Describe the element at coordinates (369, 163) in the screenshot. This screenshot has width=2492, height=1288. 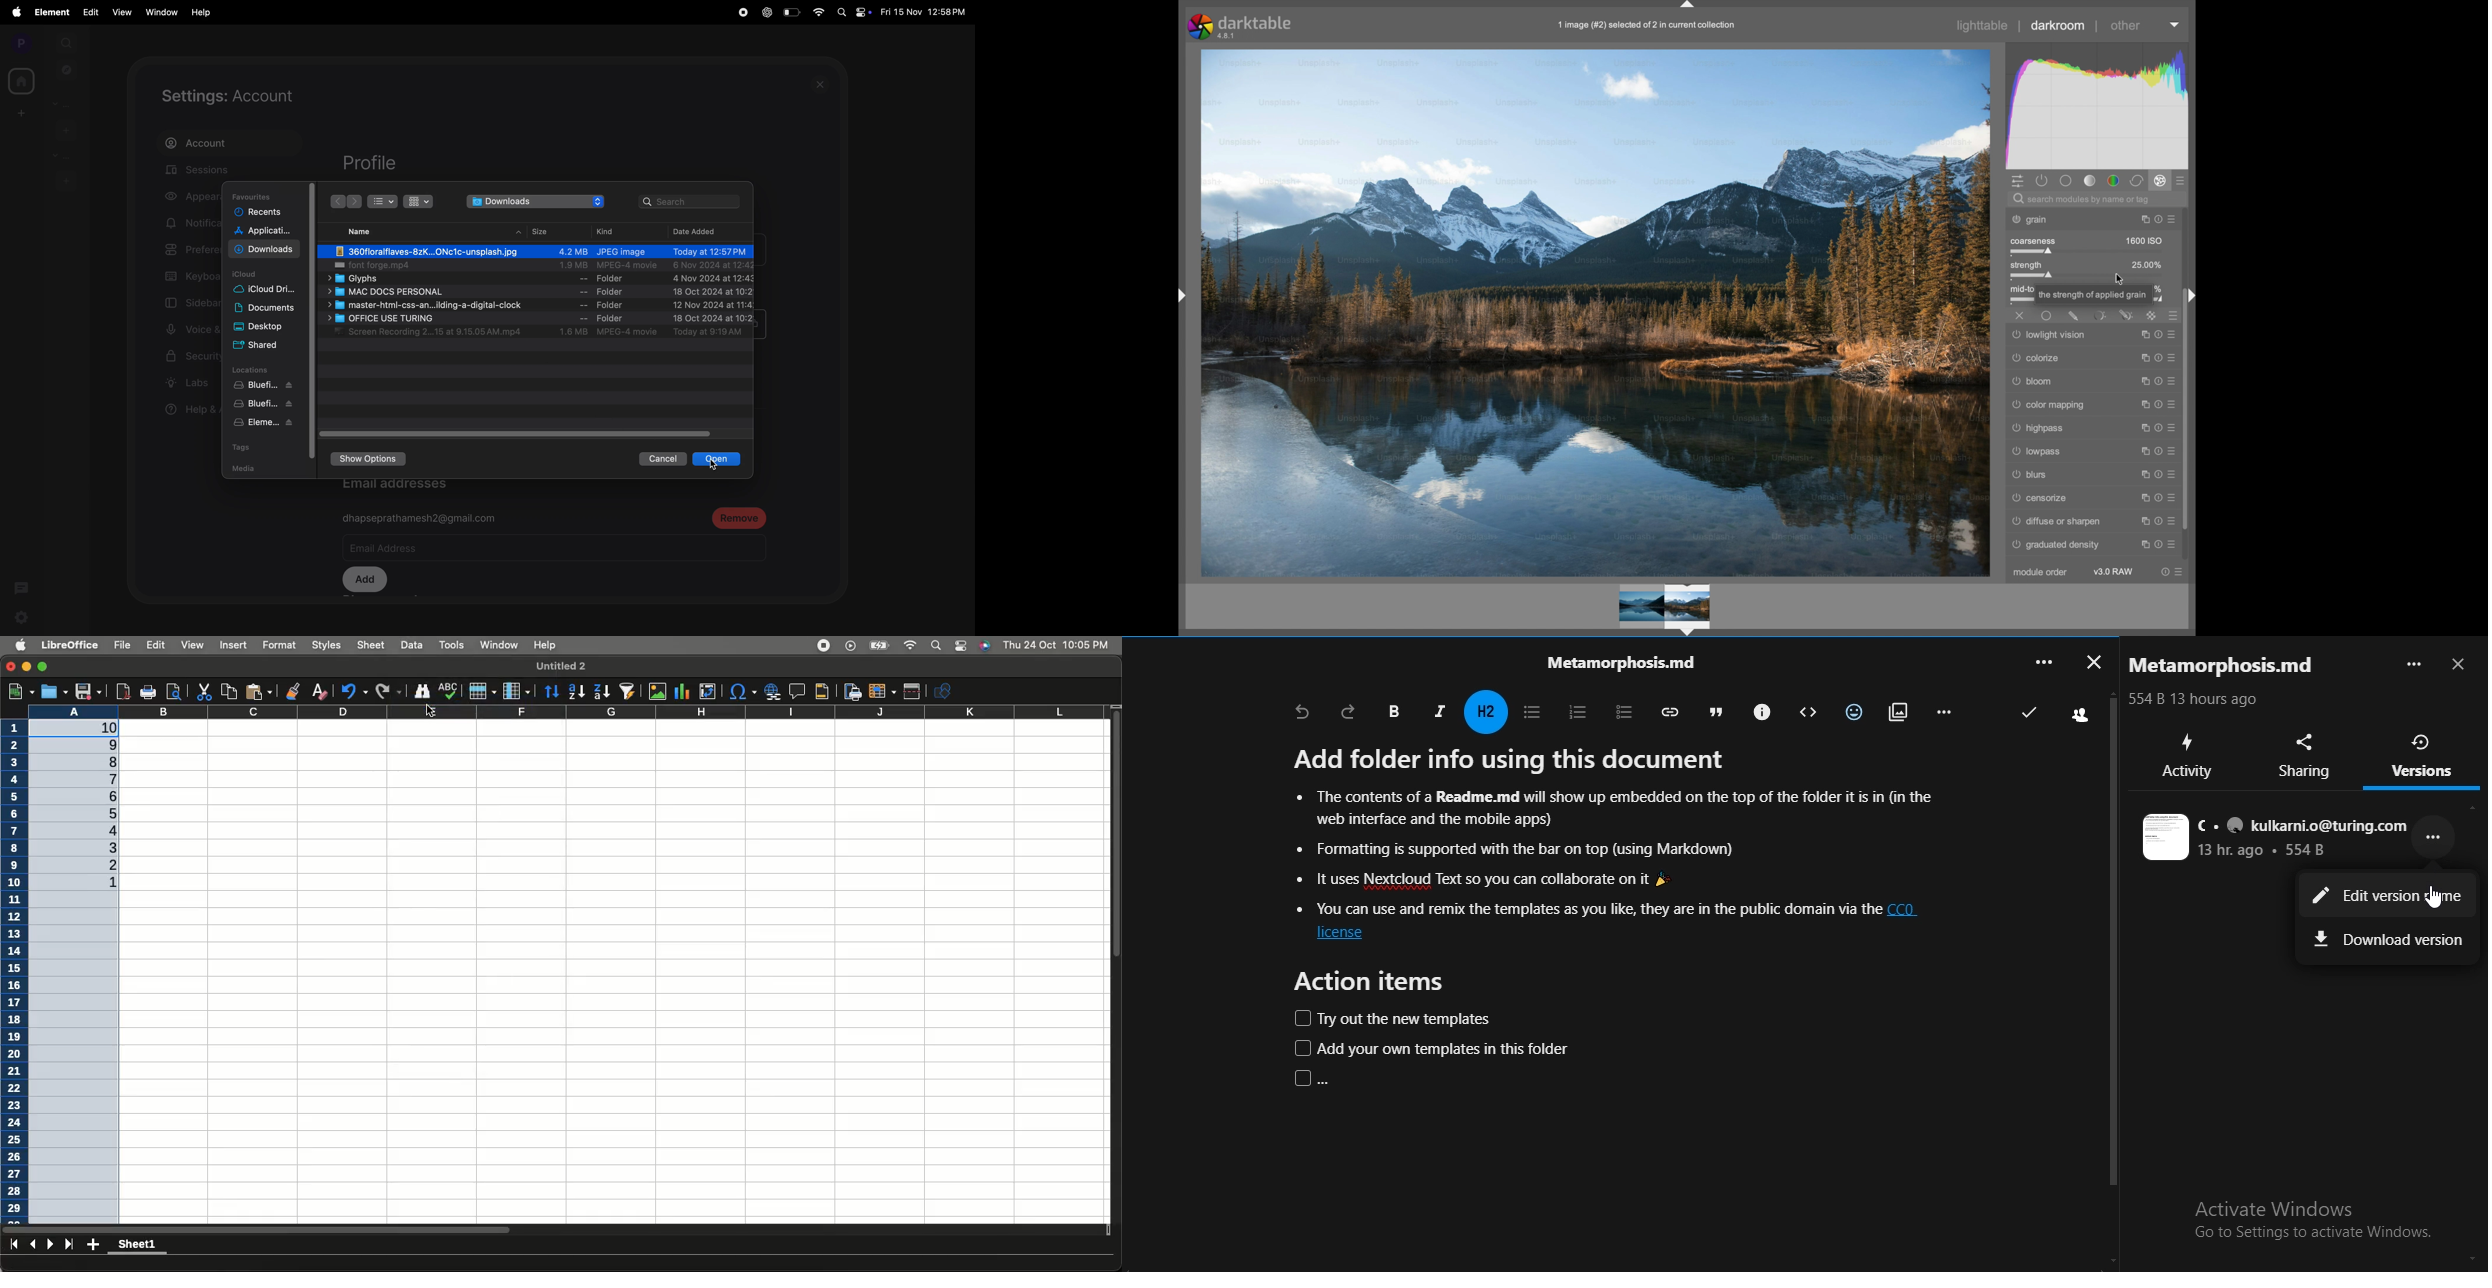
I see `profile` at that location.